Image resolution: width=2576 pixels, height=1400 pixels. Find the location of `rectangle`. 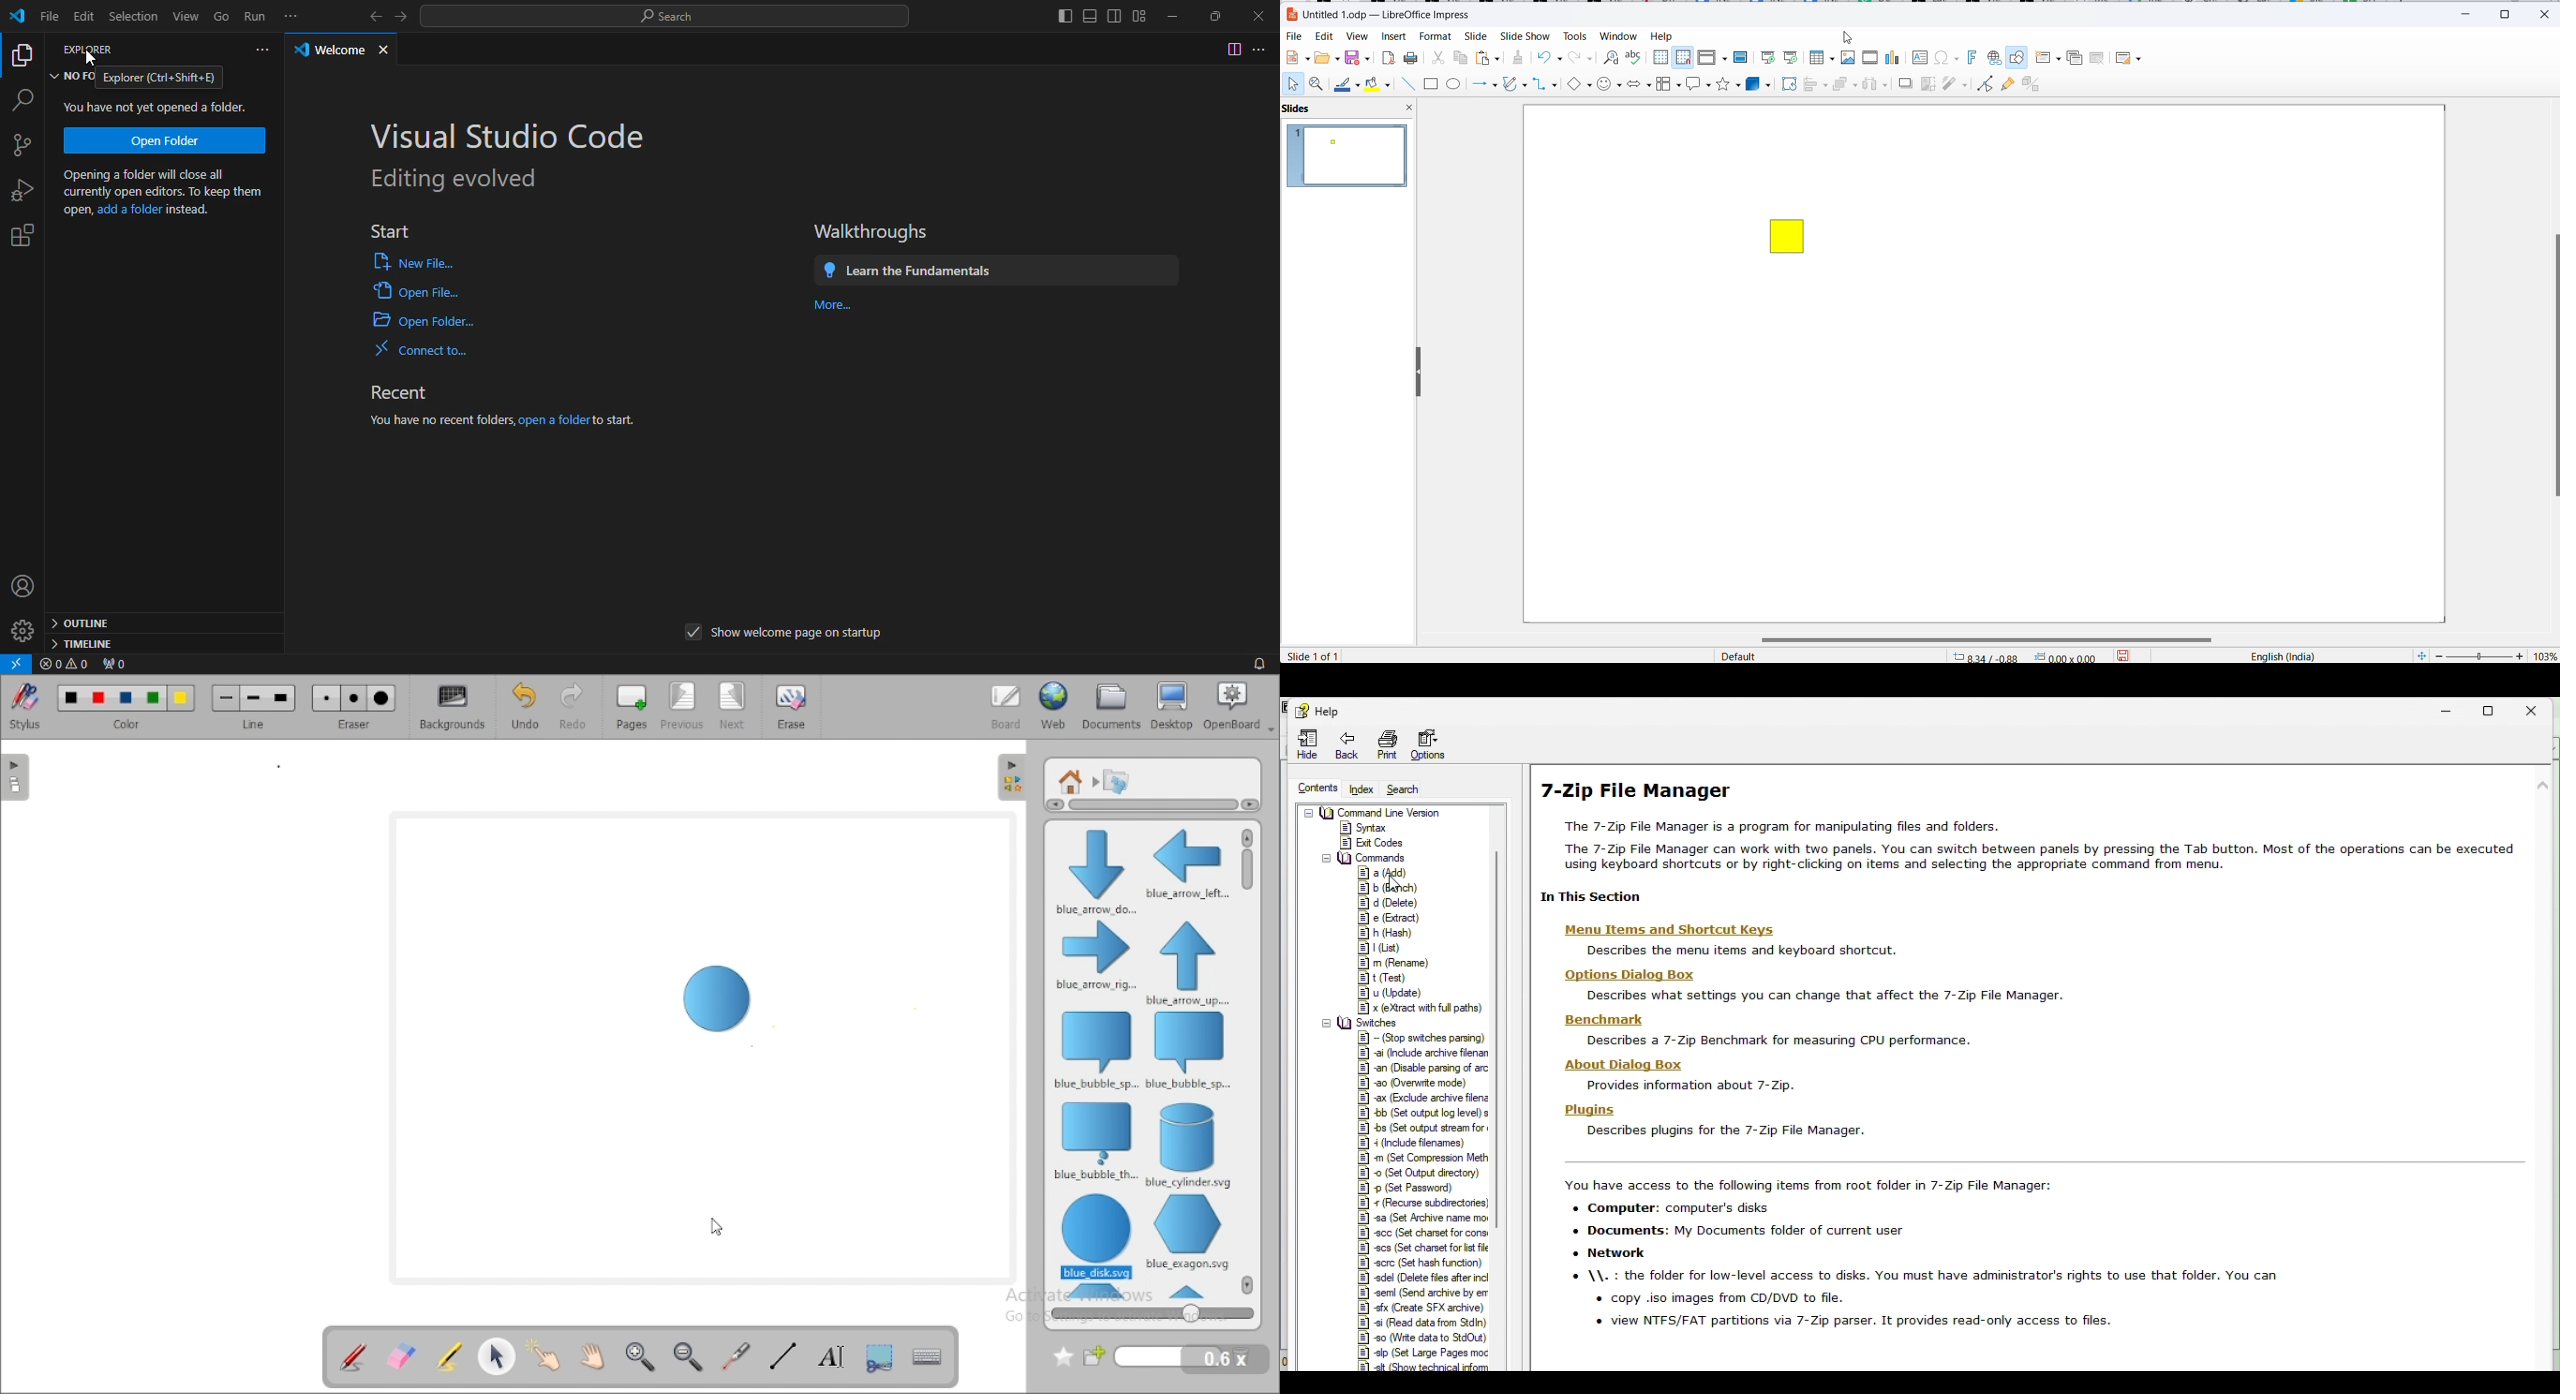

rectangle is located at coordinates (1431, 85).